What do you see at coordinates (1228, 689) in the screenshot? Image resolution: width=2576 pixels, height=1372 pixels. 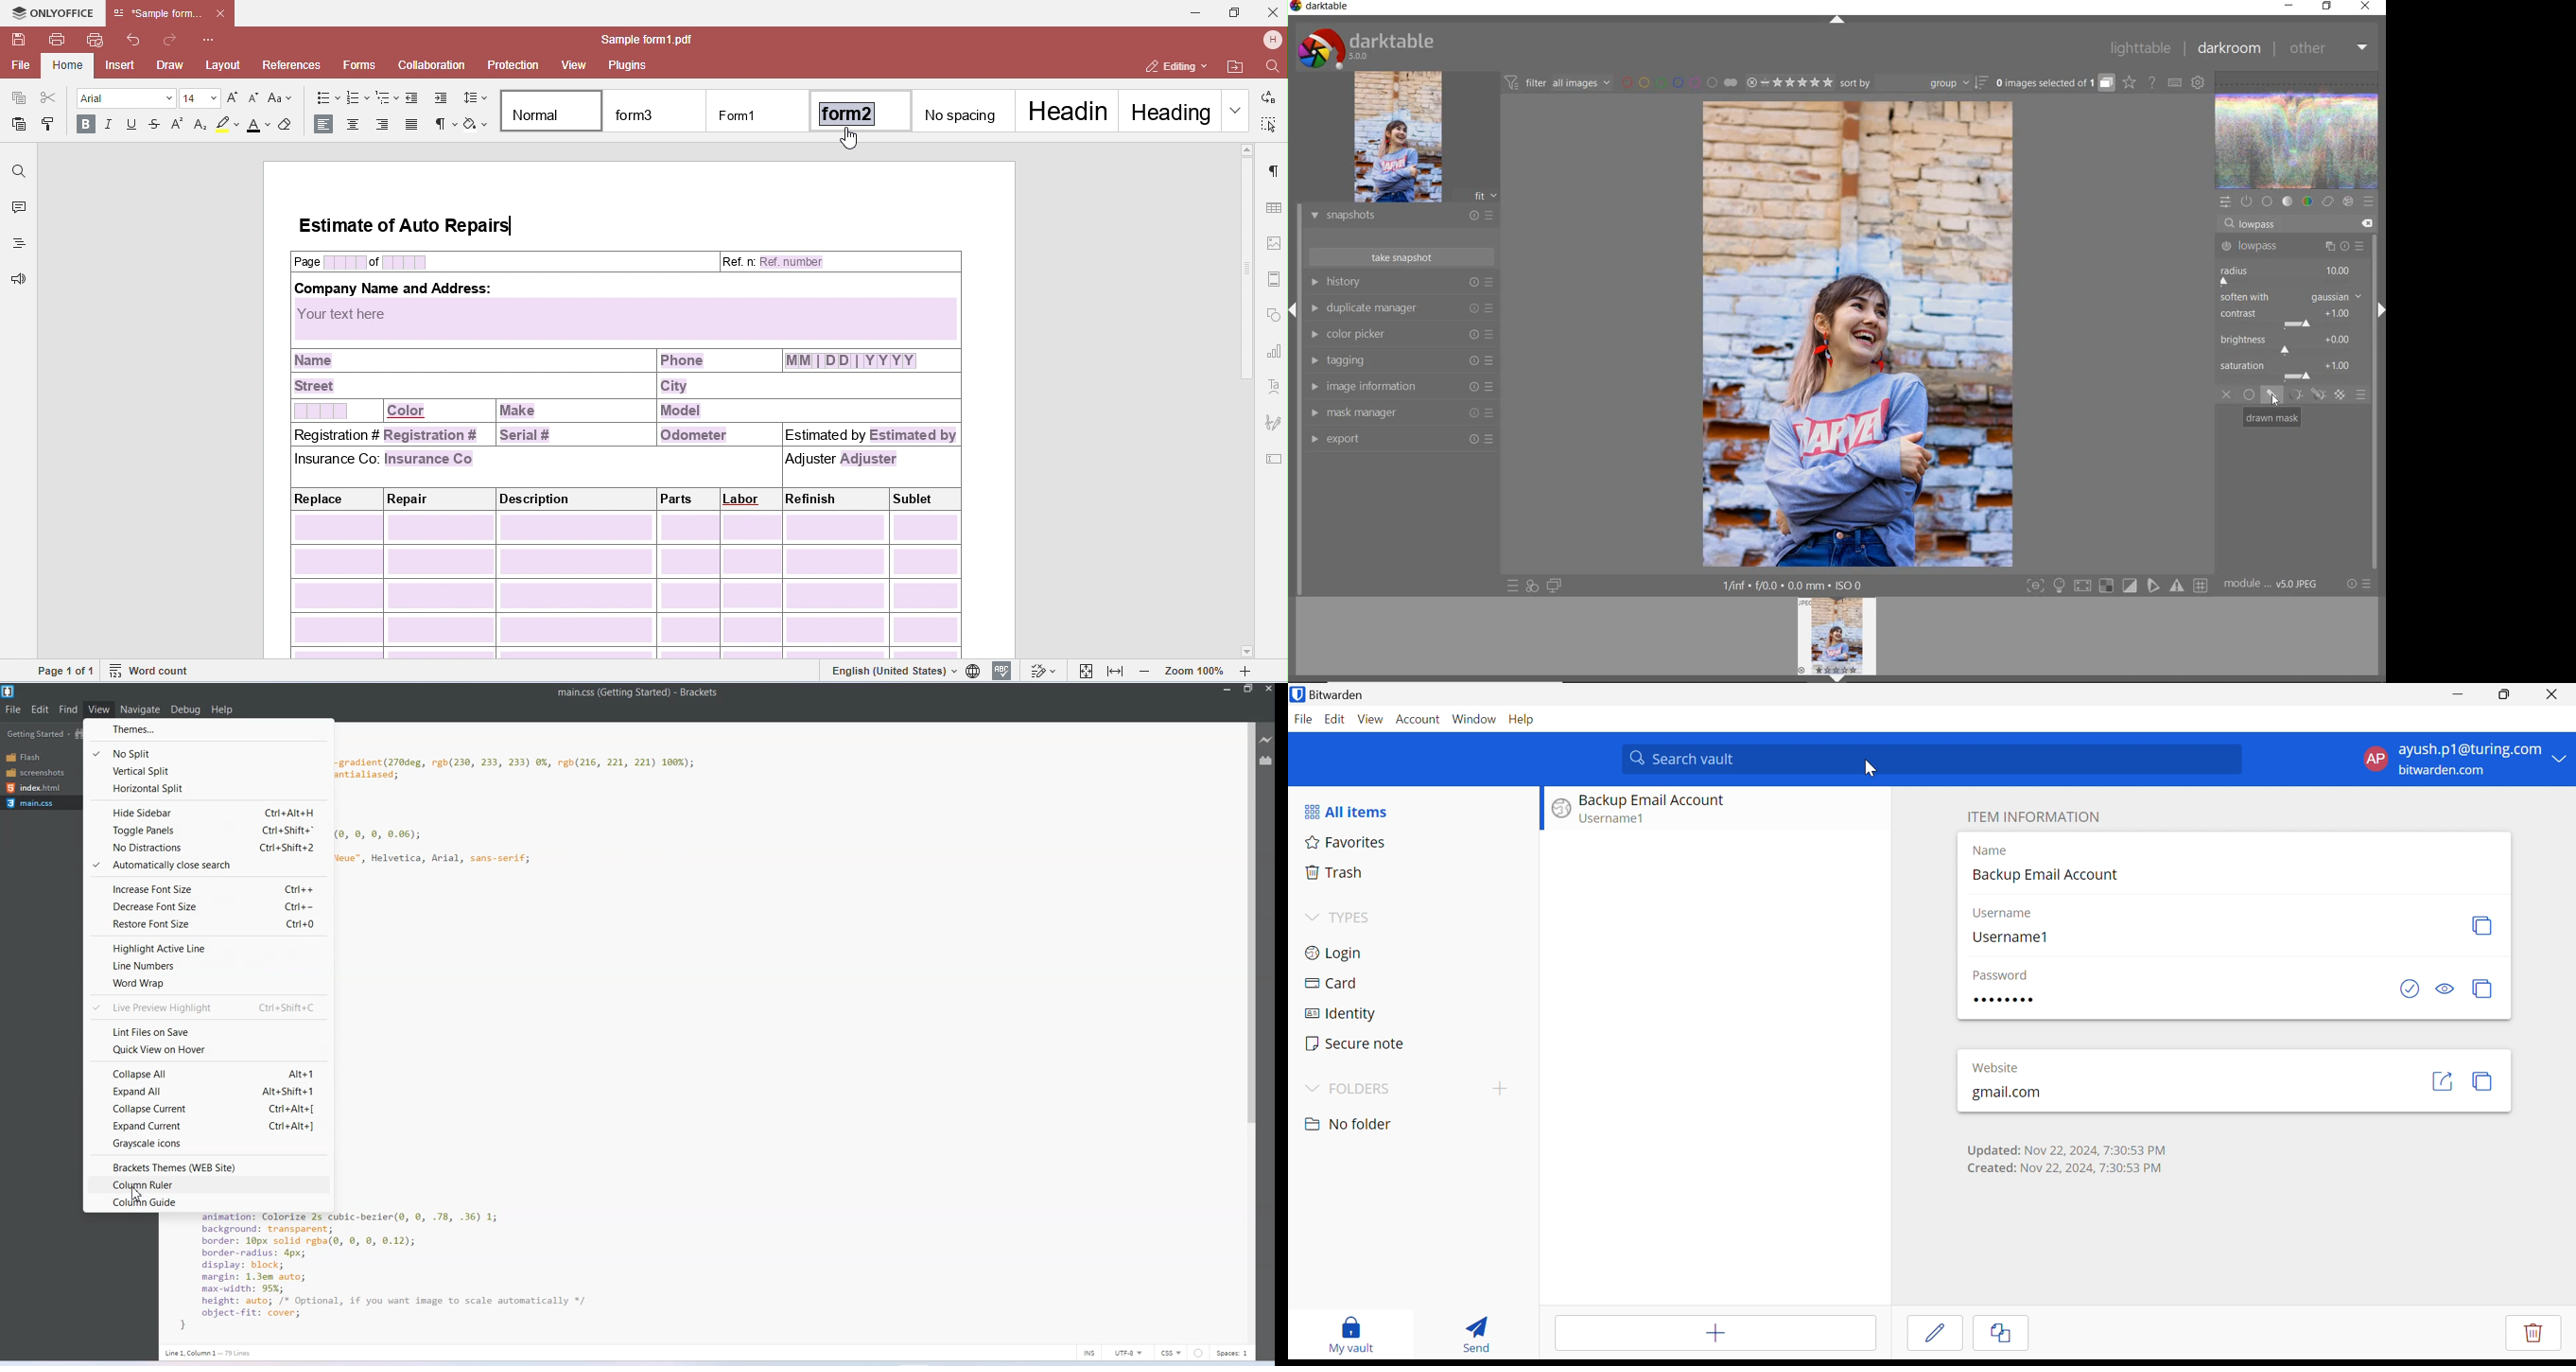 I see `Minimize` at bounding box center [1228, 689].